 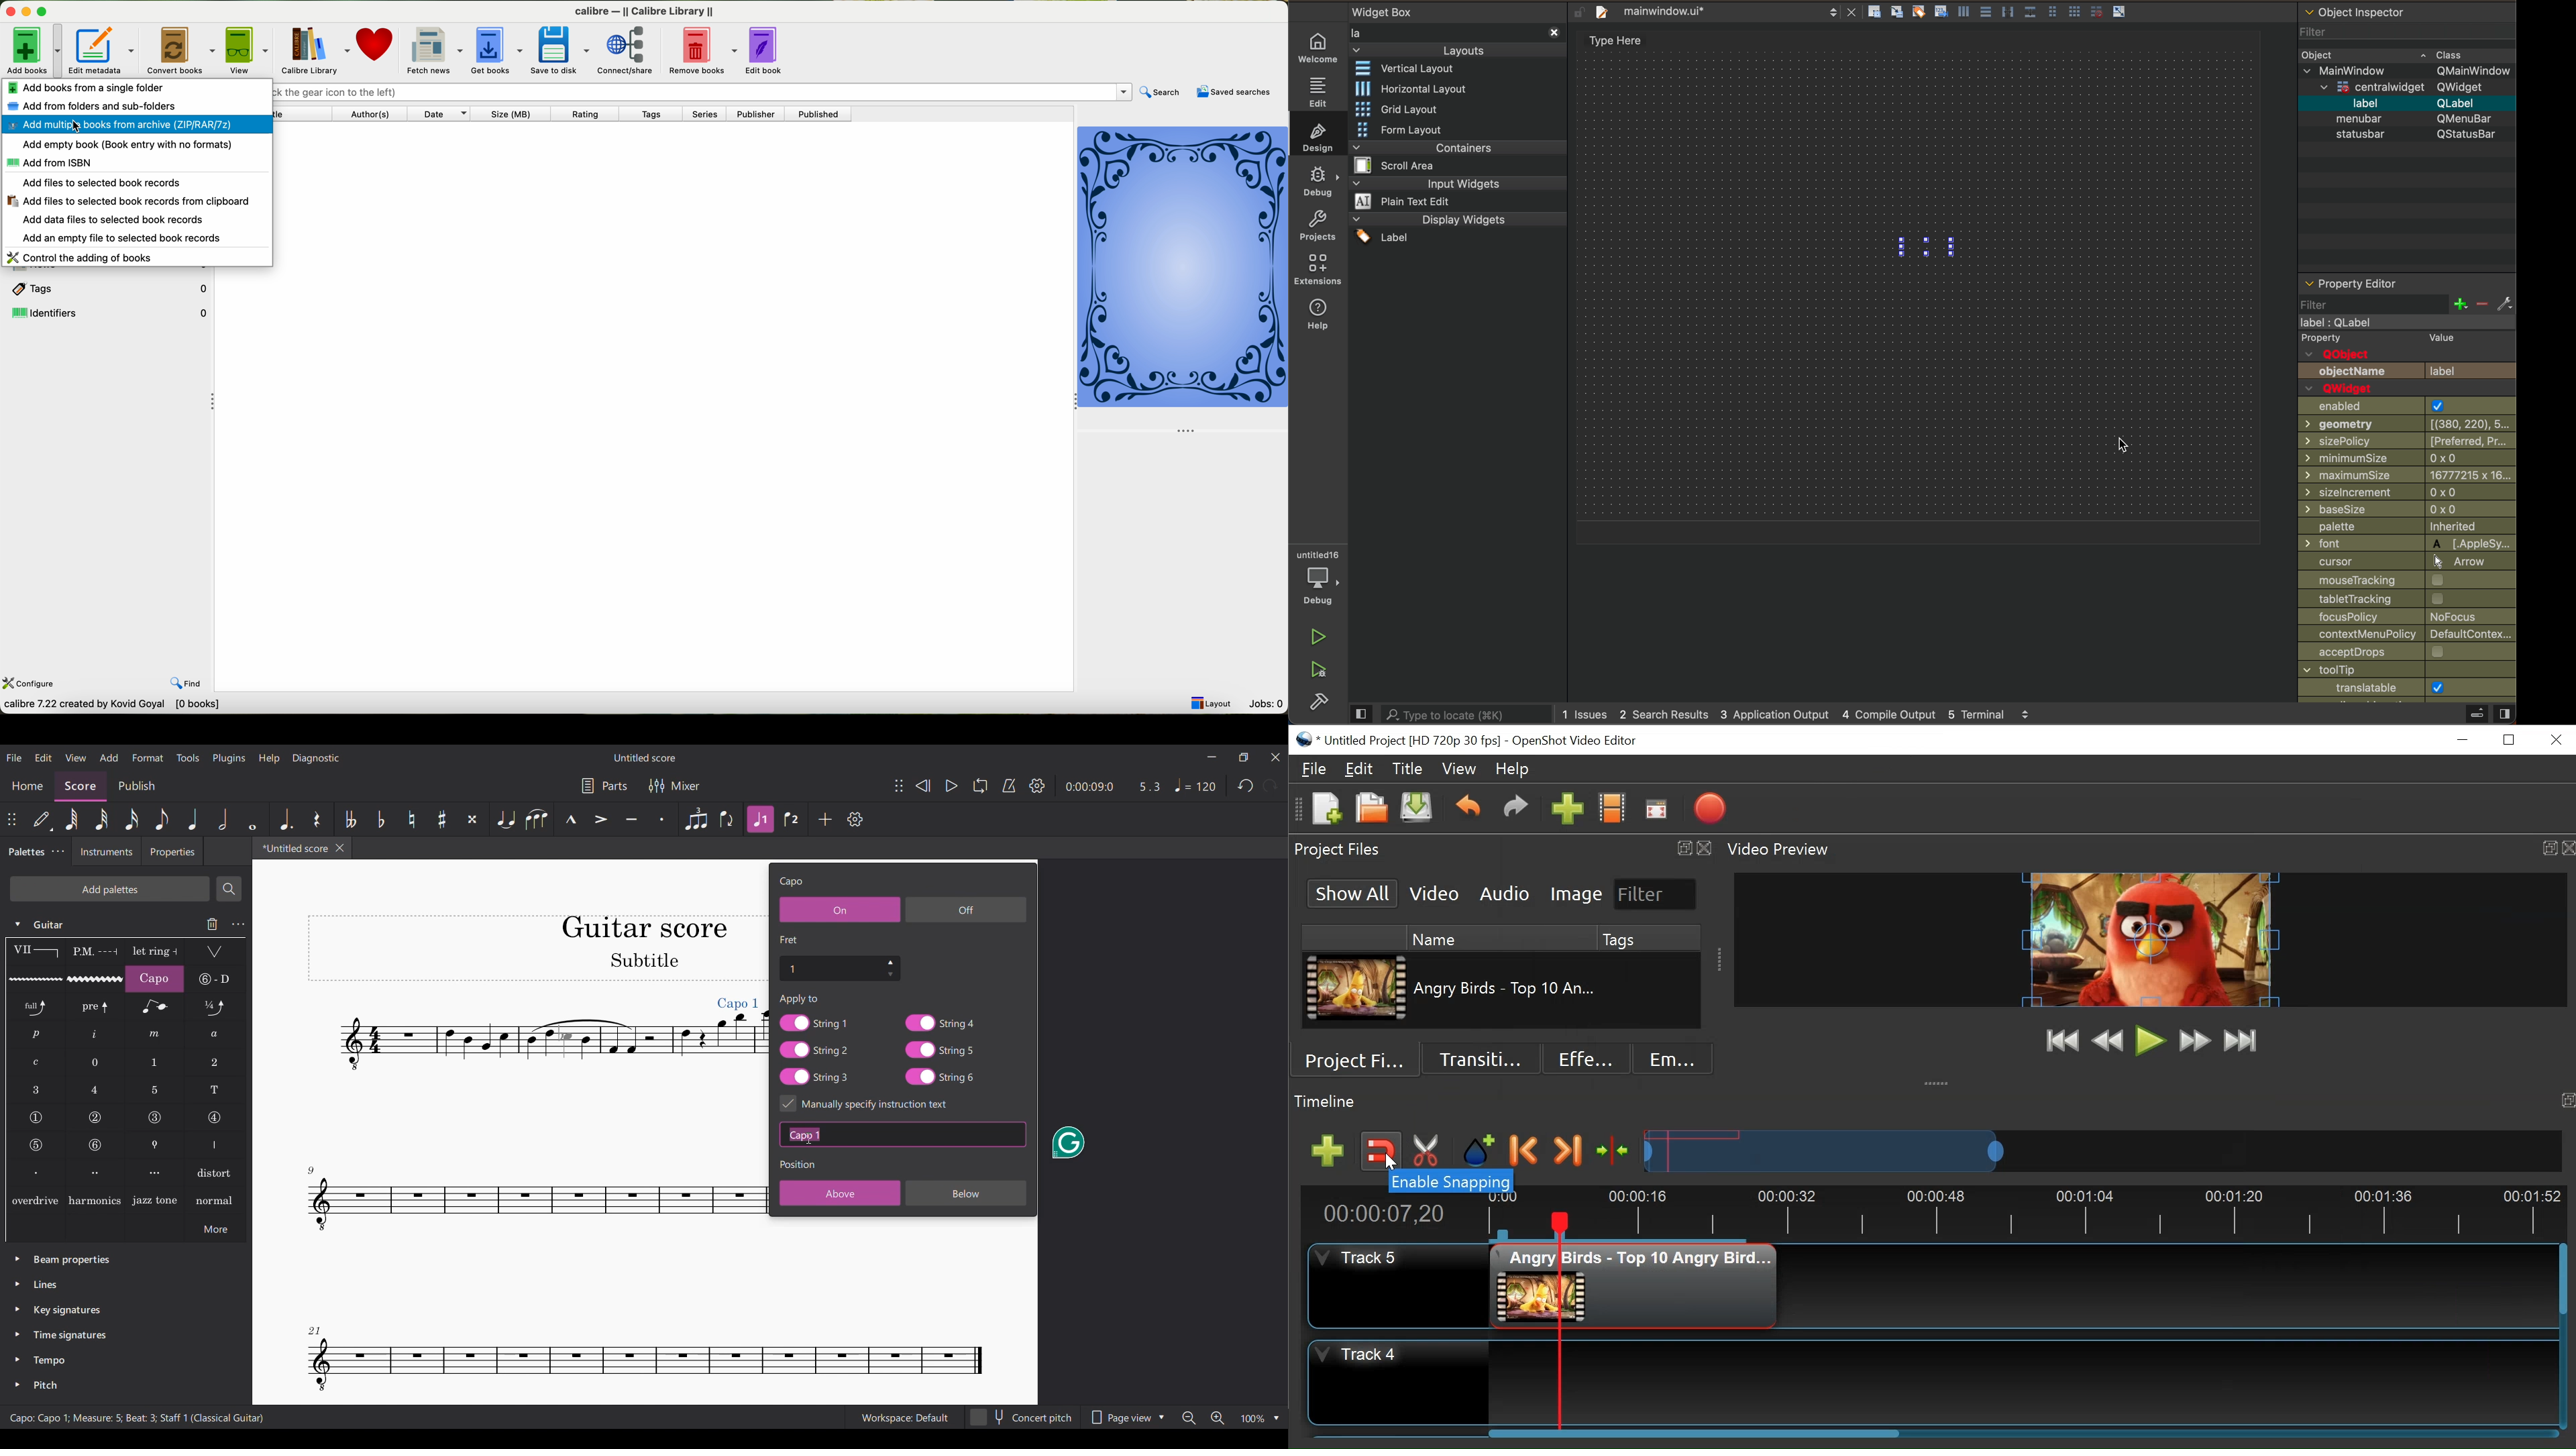 What do you see at coordinates (156, 1145) in the screenshot?
I see `Thumb position` at bounding box center [156, 1145].